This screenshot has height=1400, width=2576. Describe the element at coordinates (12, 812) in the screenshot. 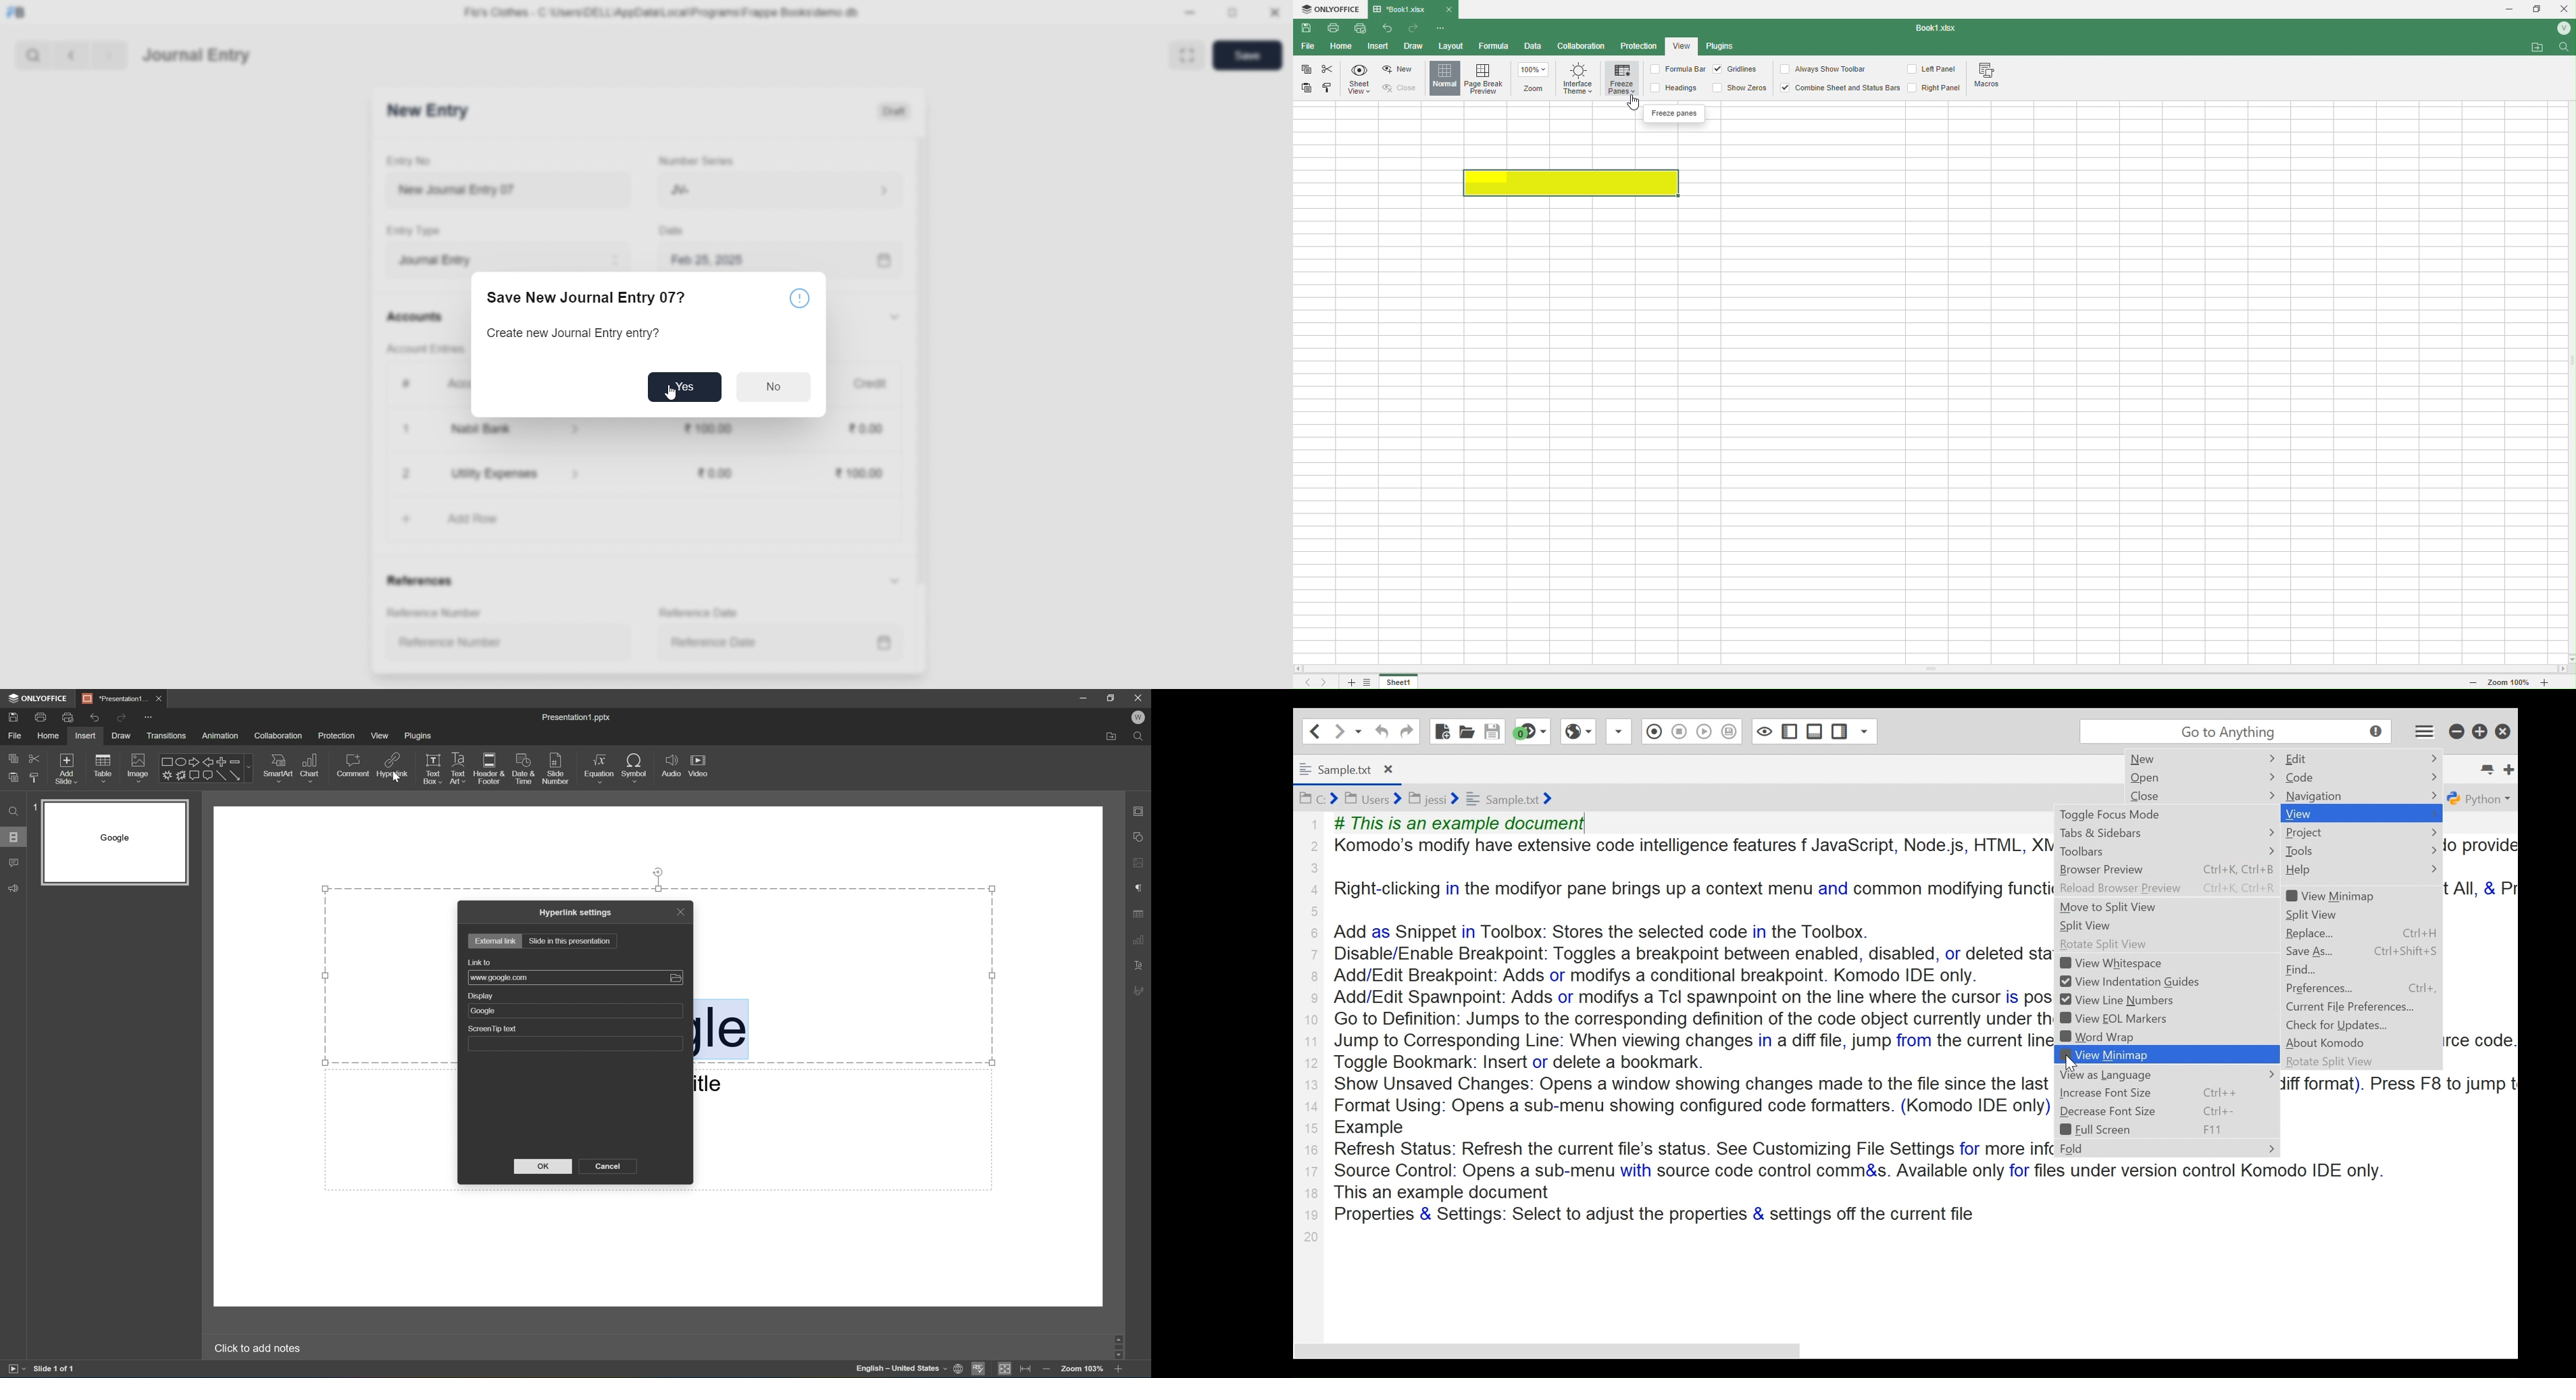

I see `Find` at that location.